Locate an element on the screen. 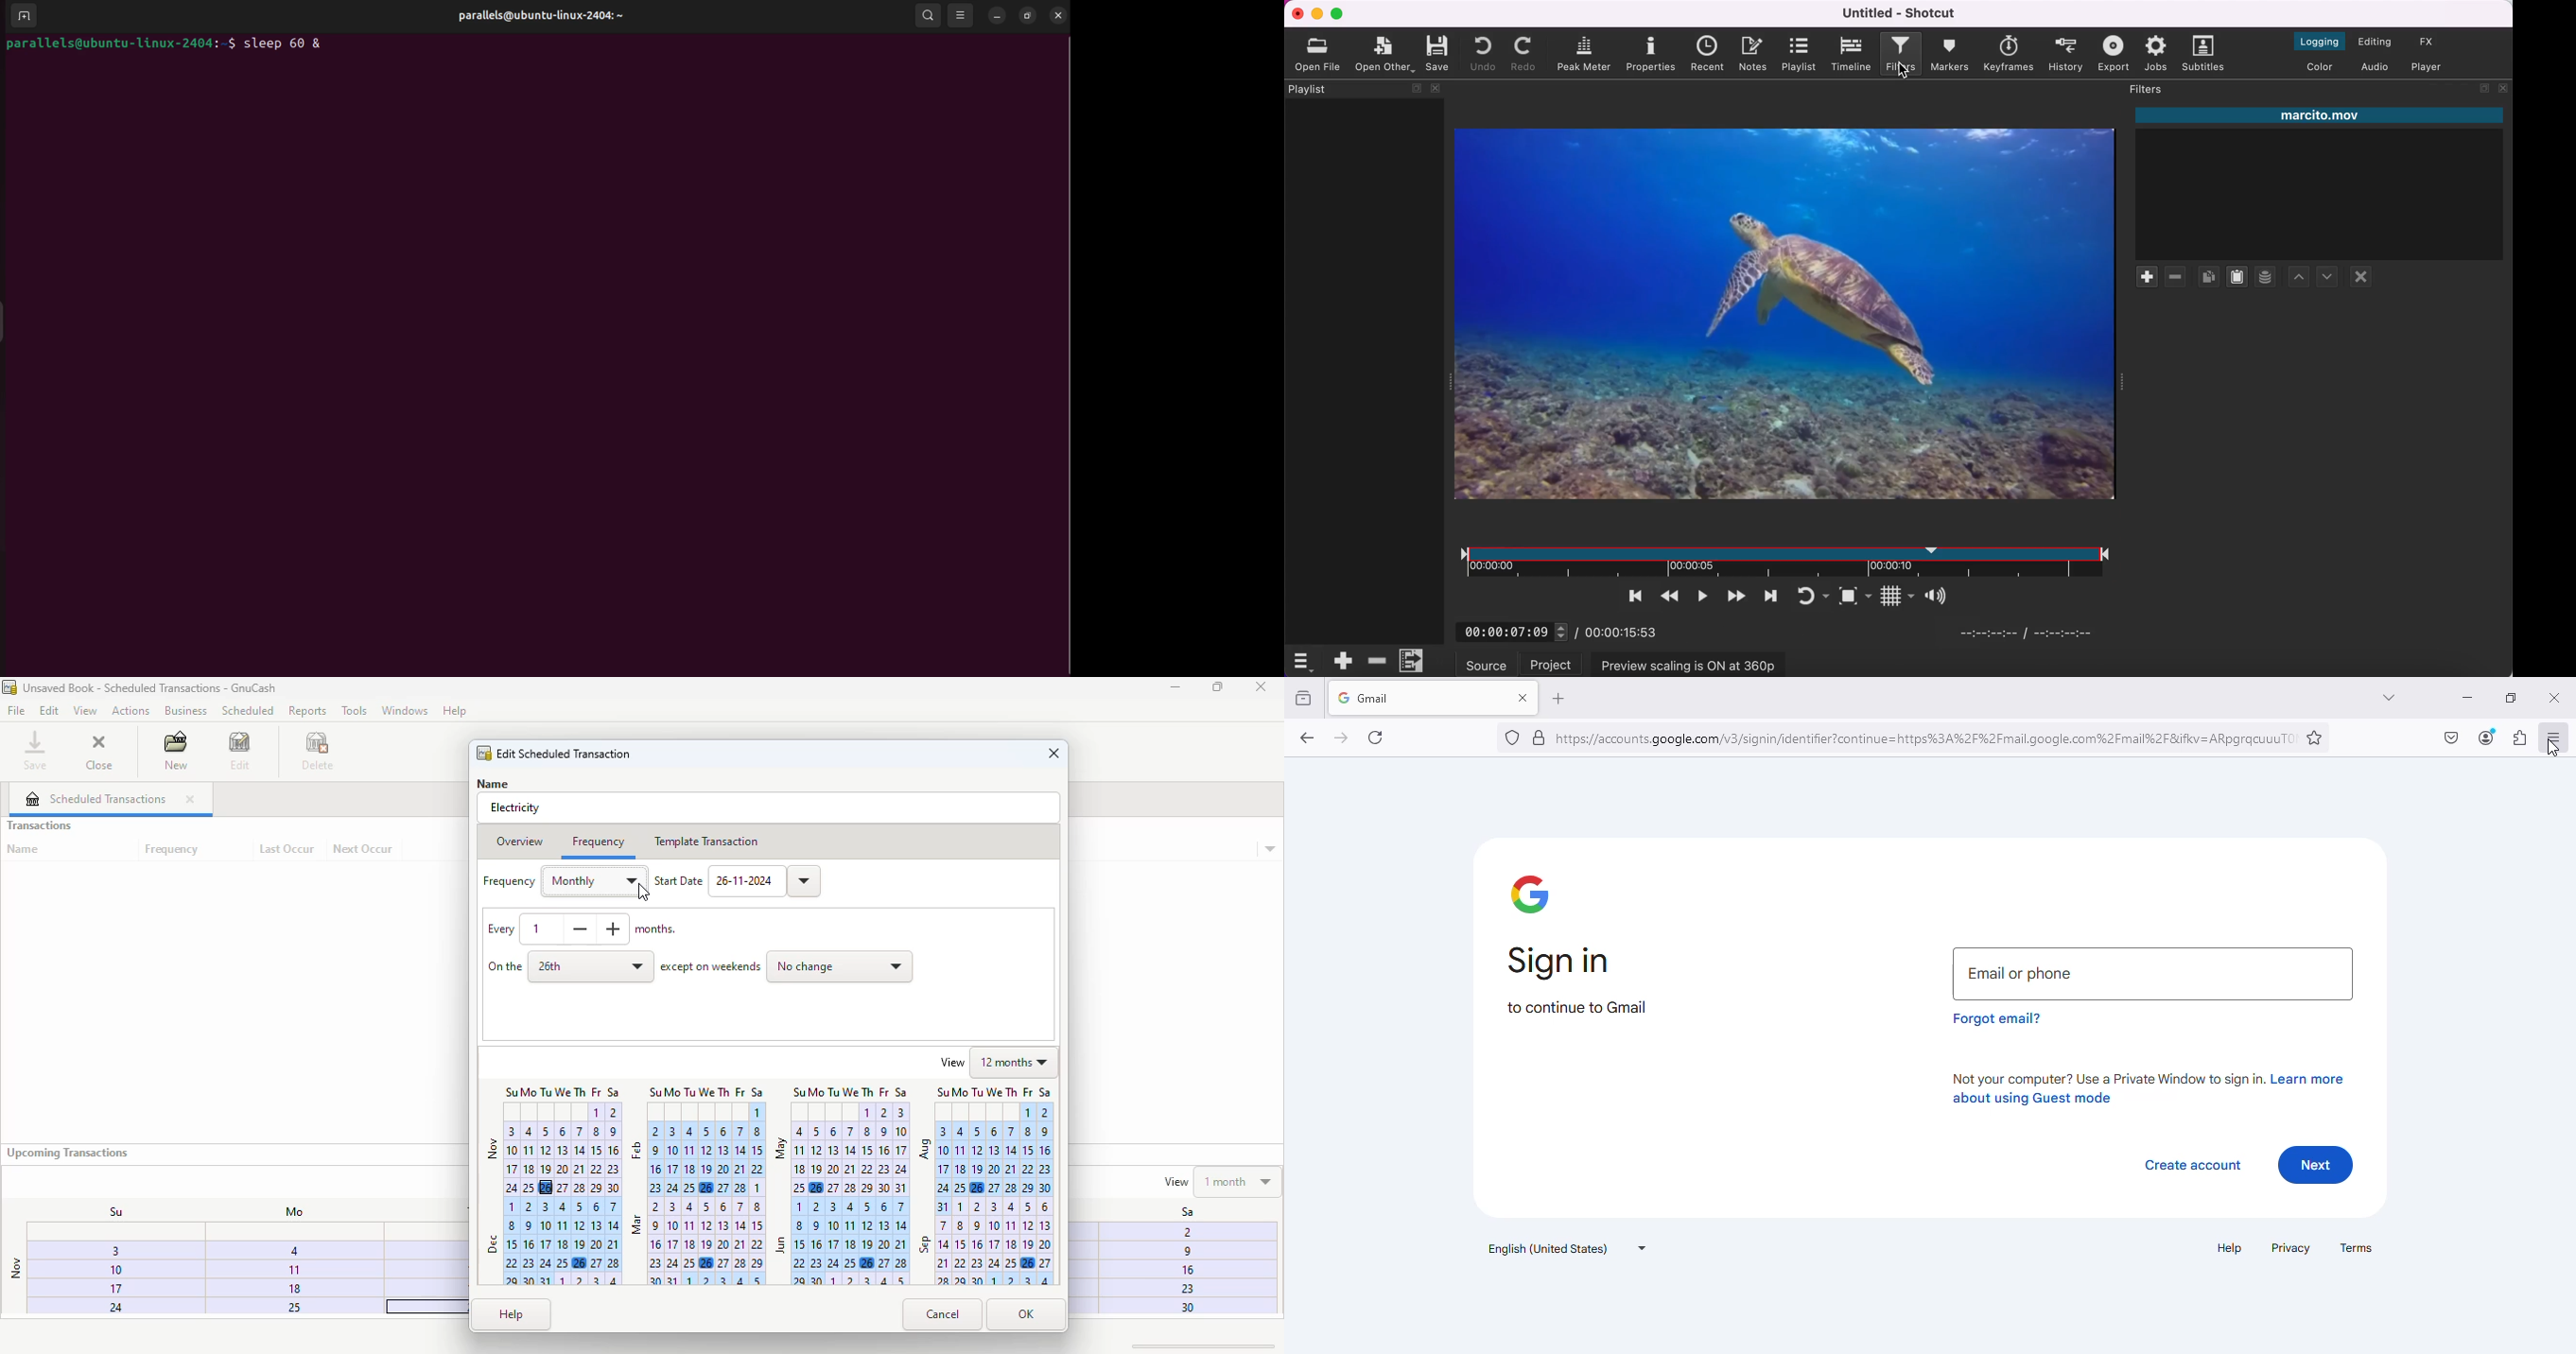 Image resolution: width=2576 pixels, height=1372 pixels. minimize is located at coordinates (1317, 13).